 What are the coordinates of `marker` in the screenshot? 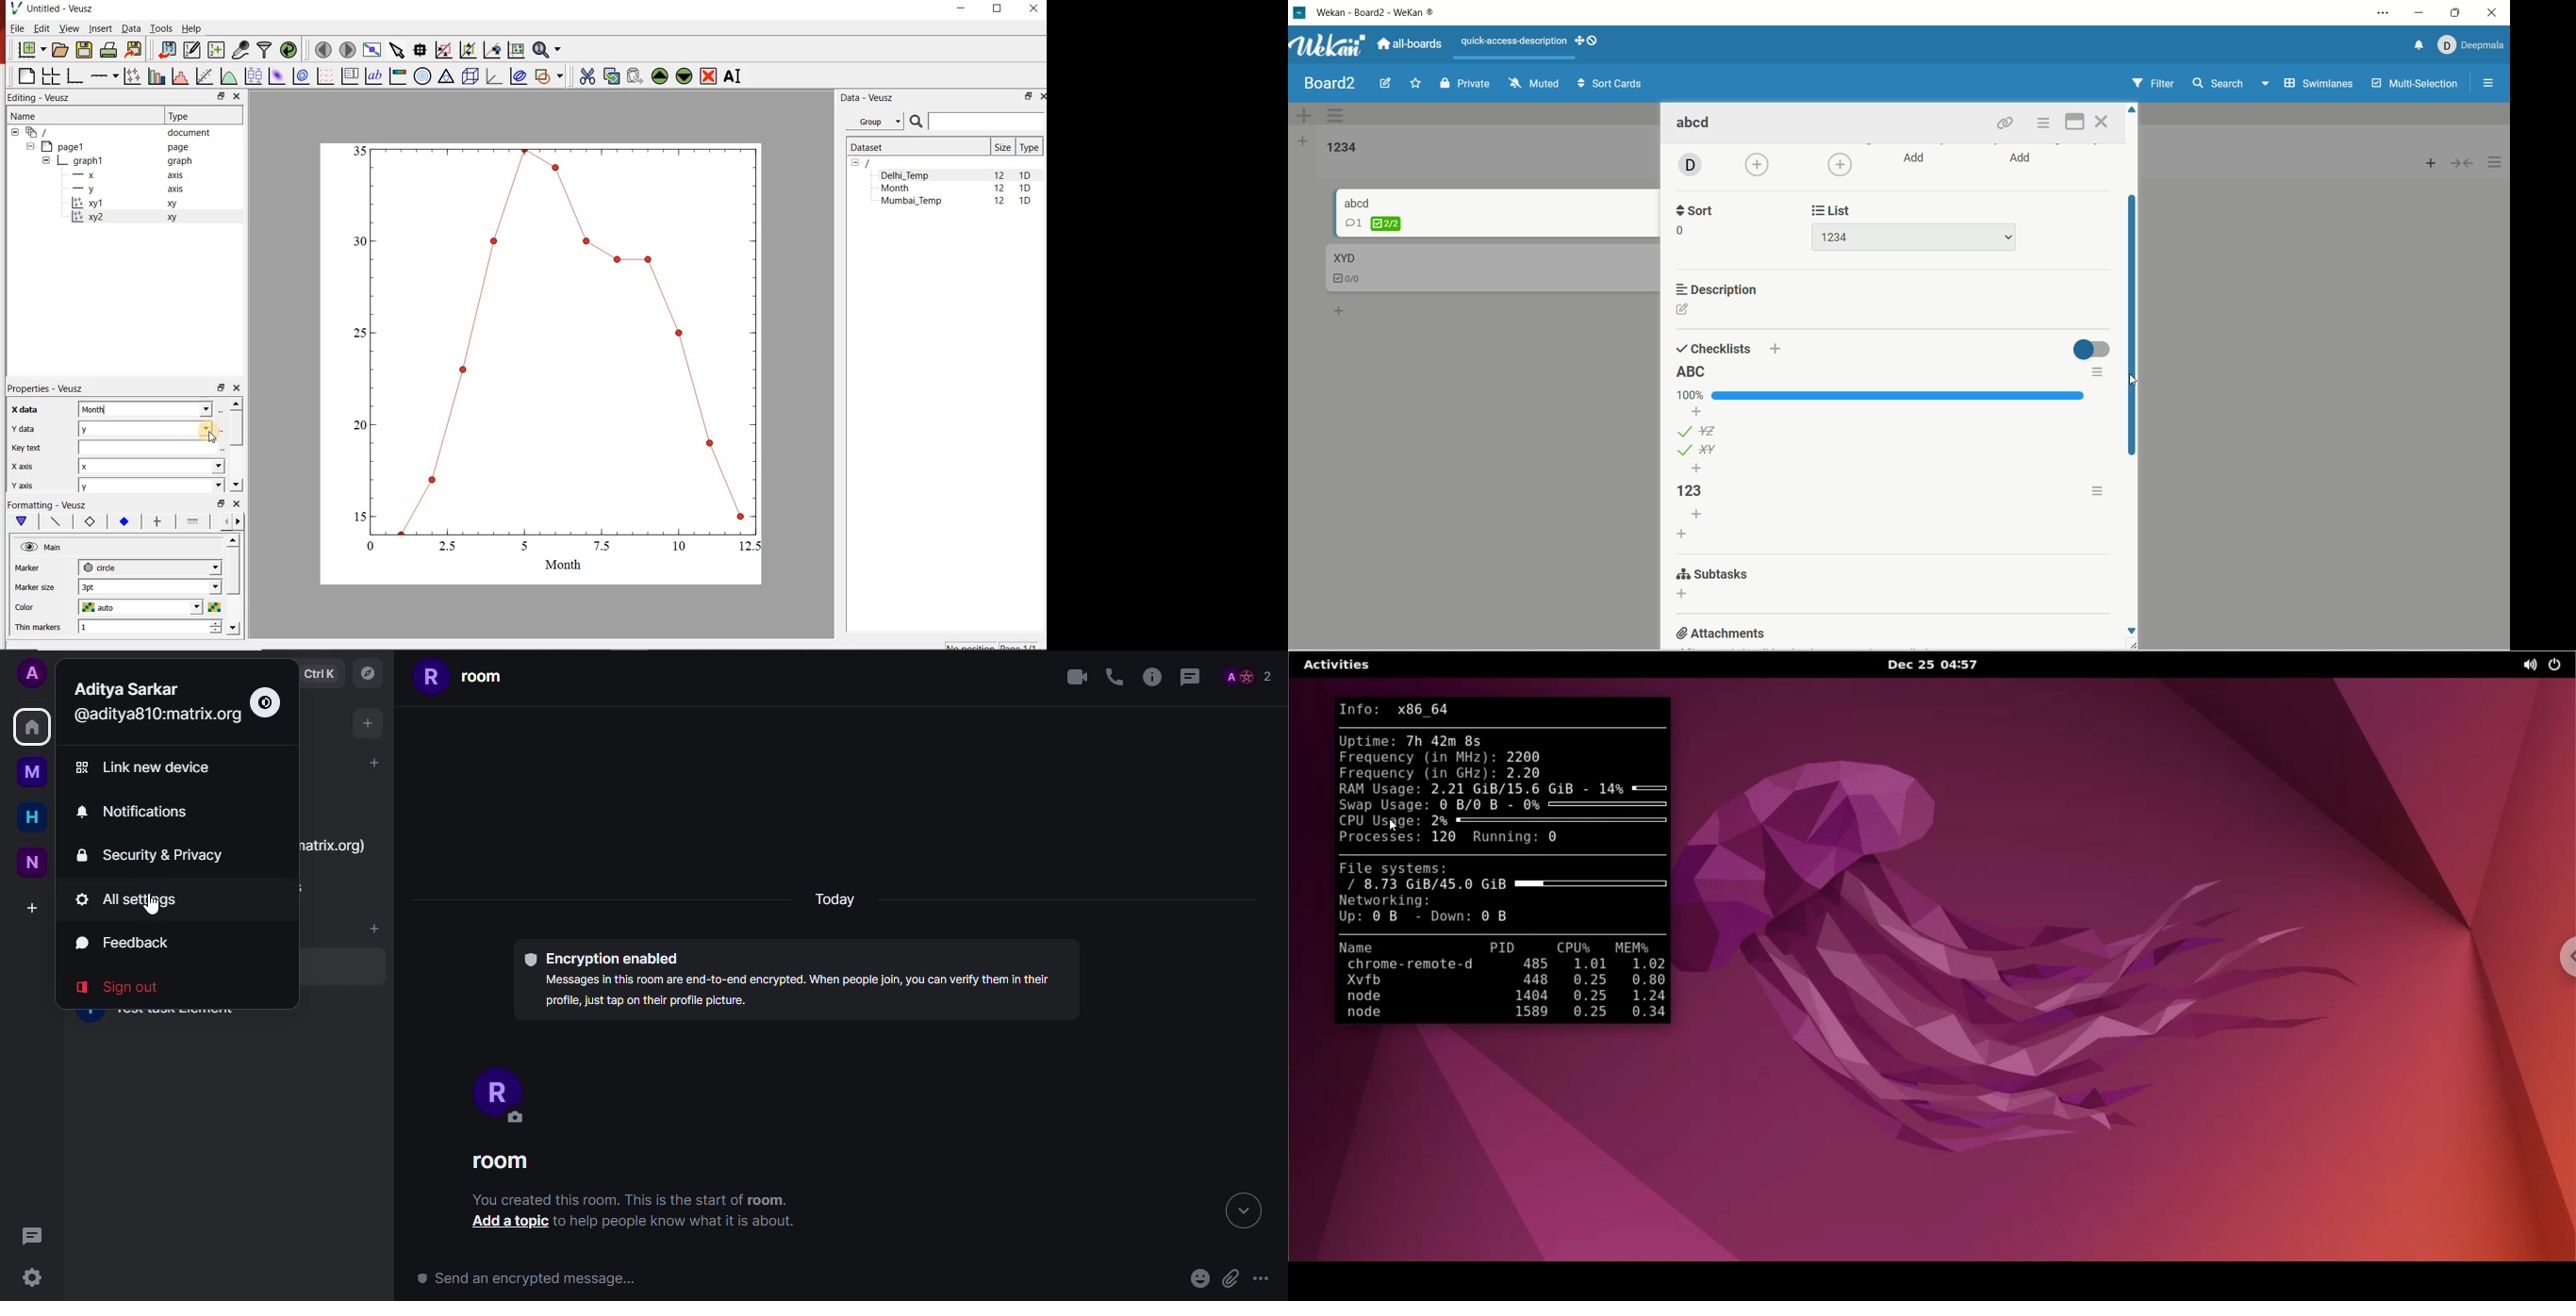 It's located at (37, 568).